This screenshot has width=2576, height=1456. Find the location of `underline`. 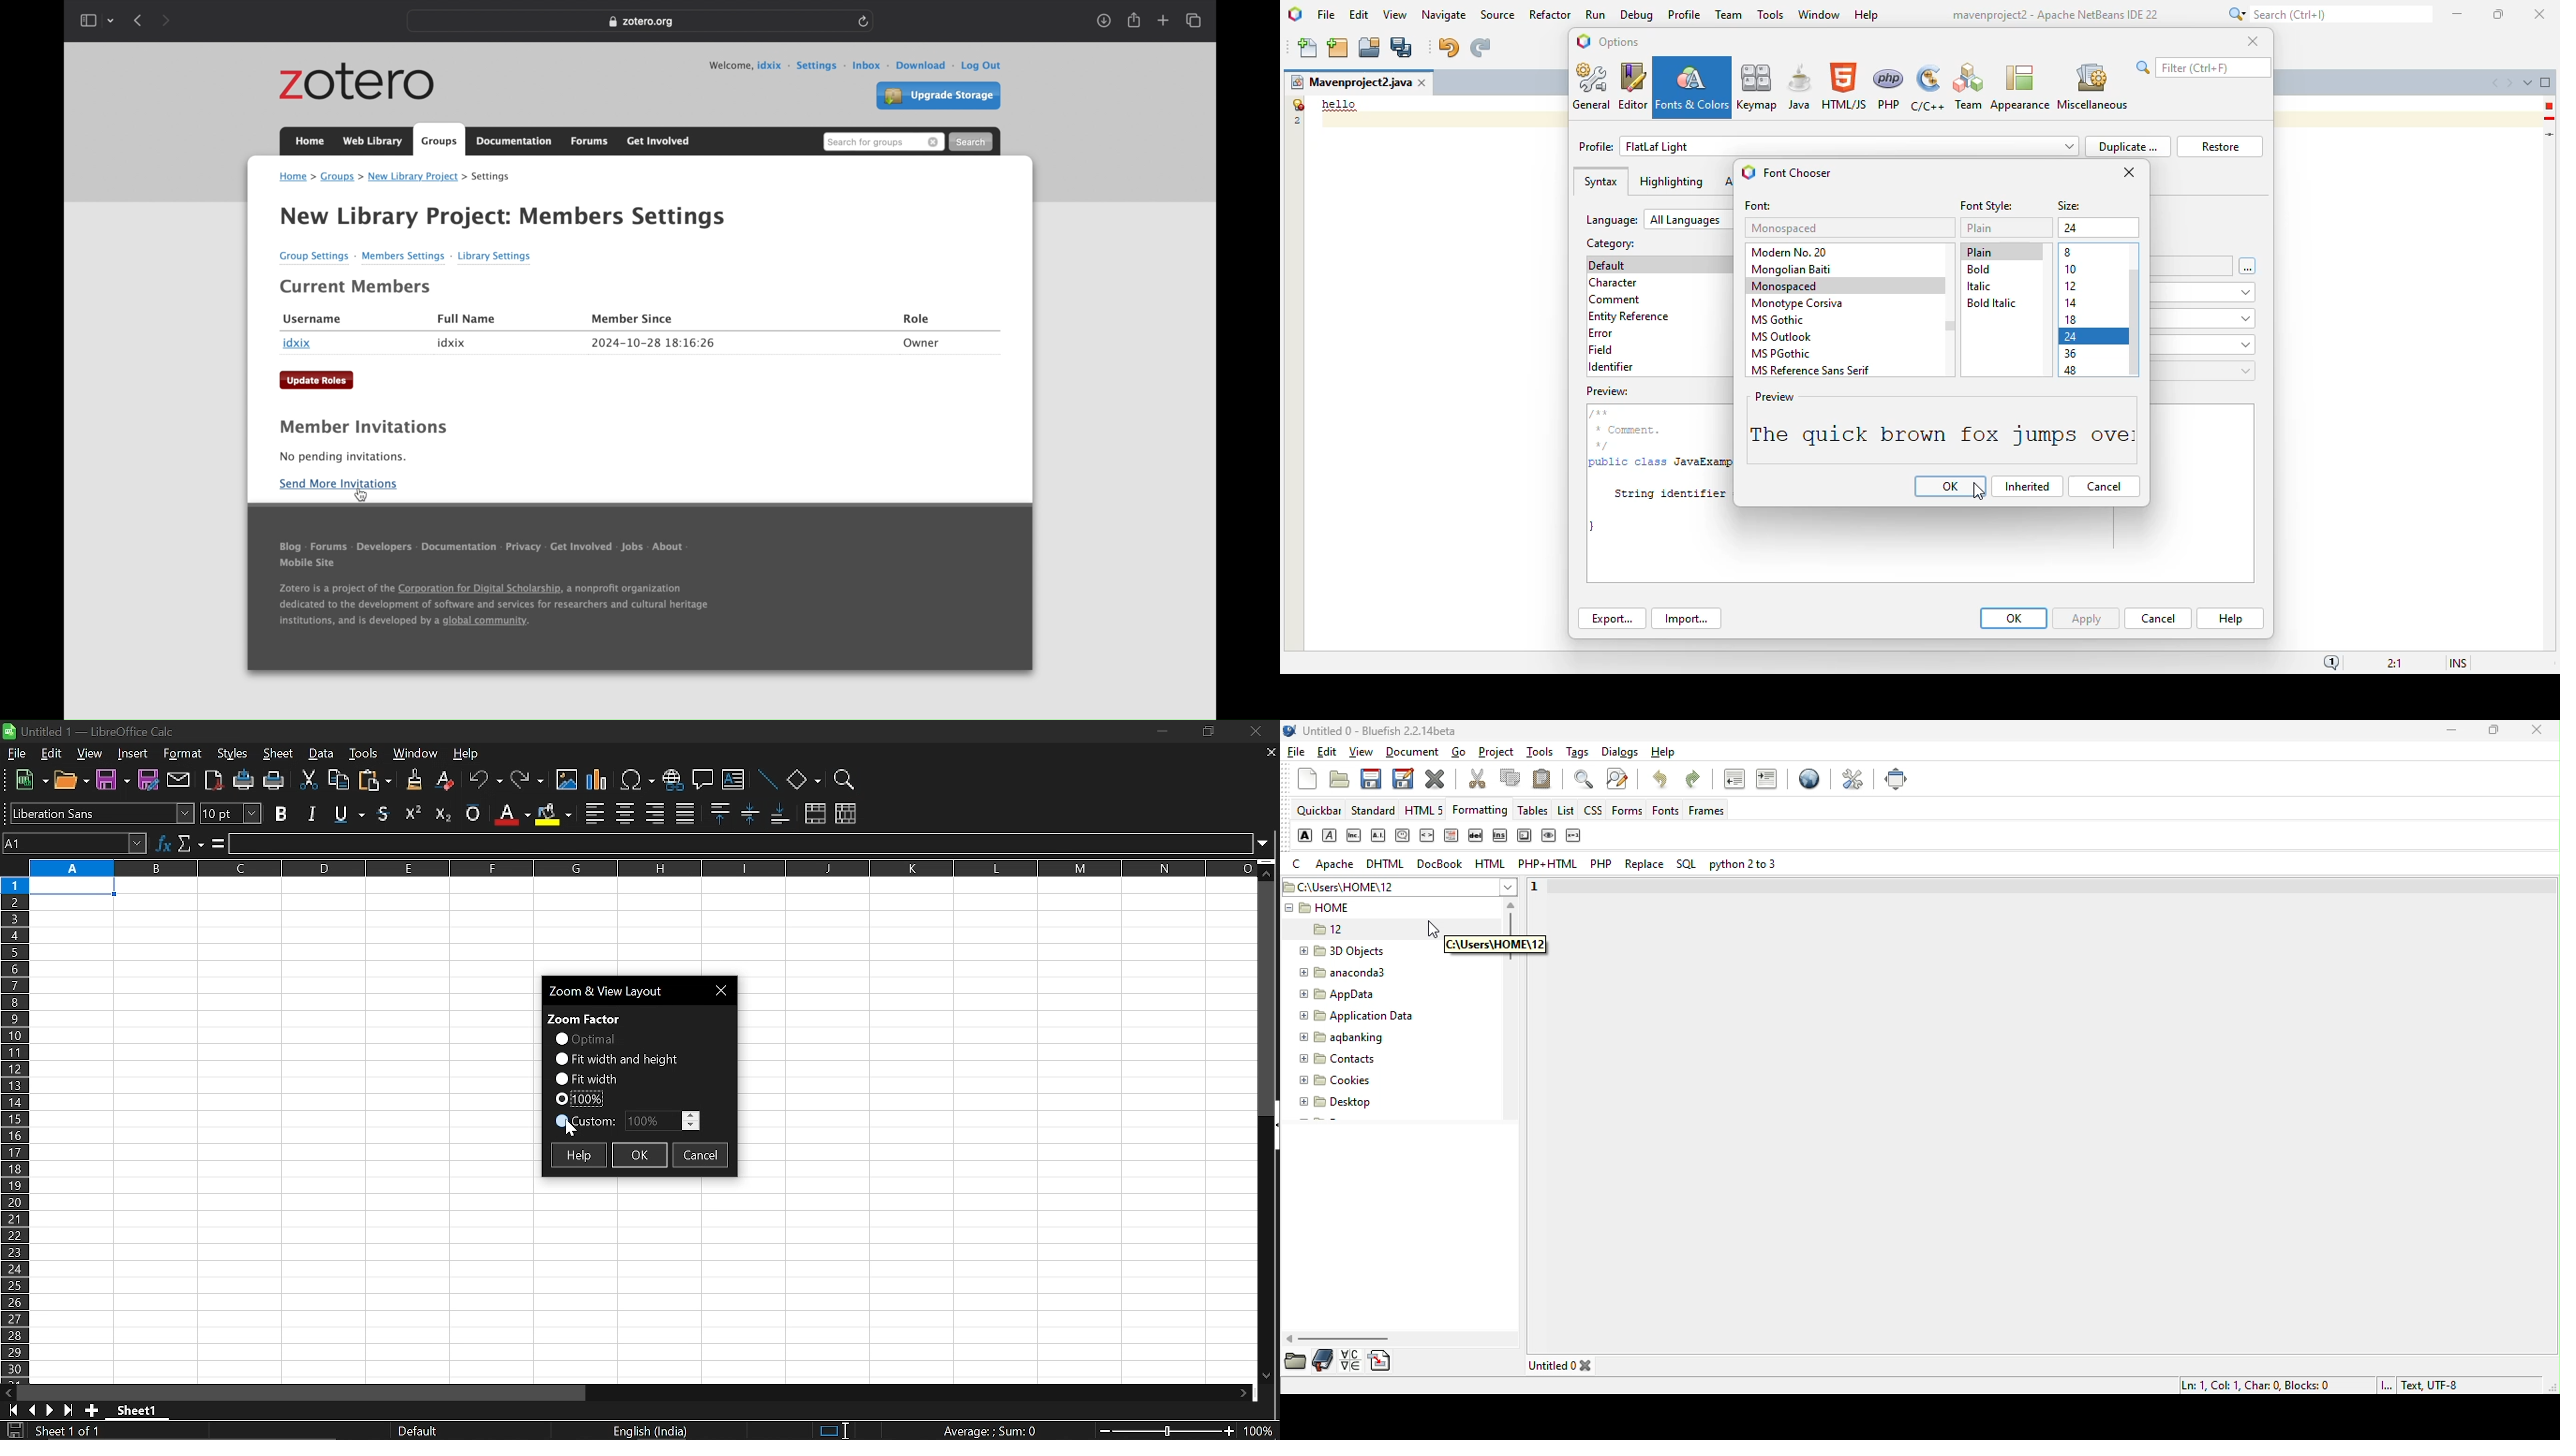

underline is located at coordinates (385, 813).